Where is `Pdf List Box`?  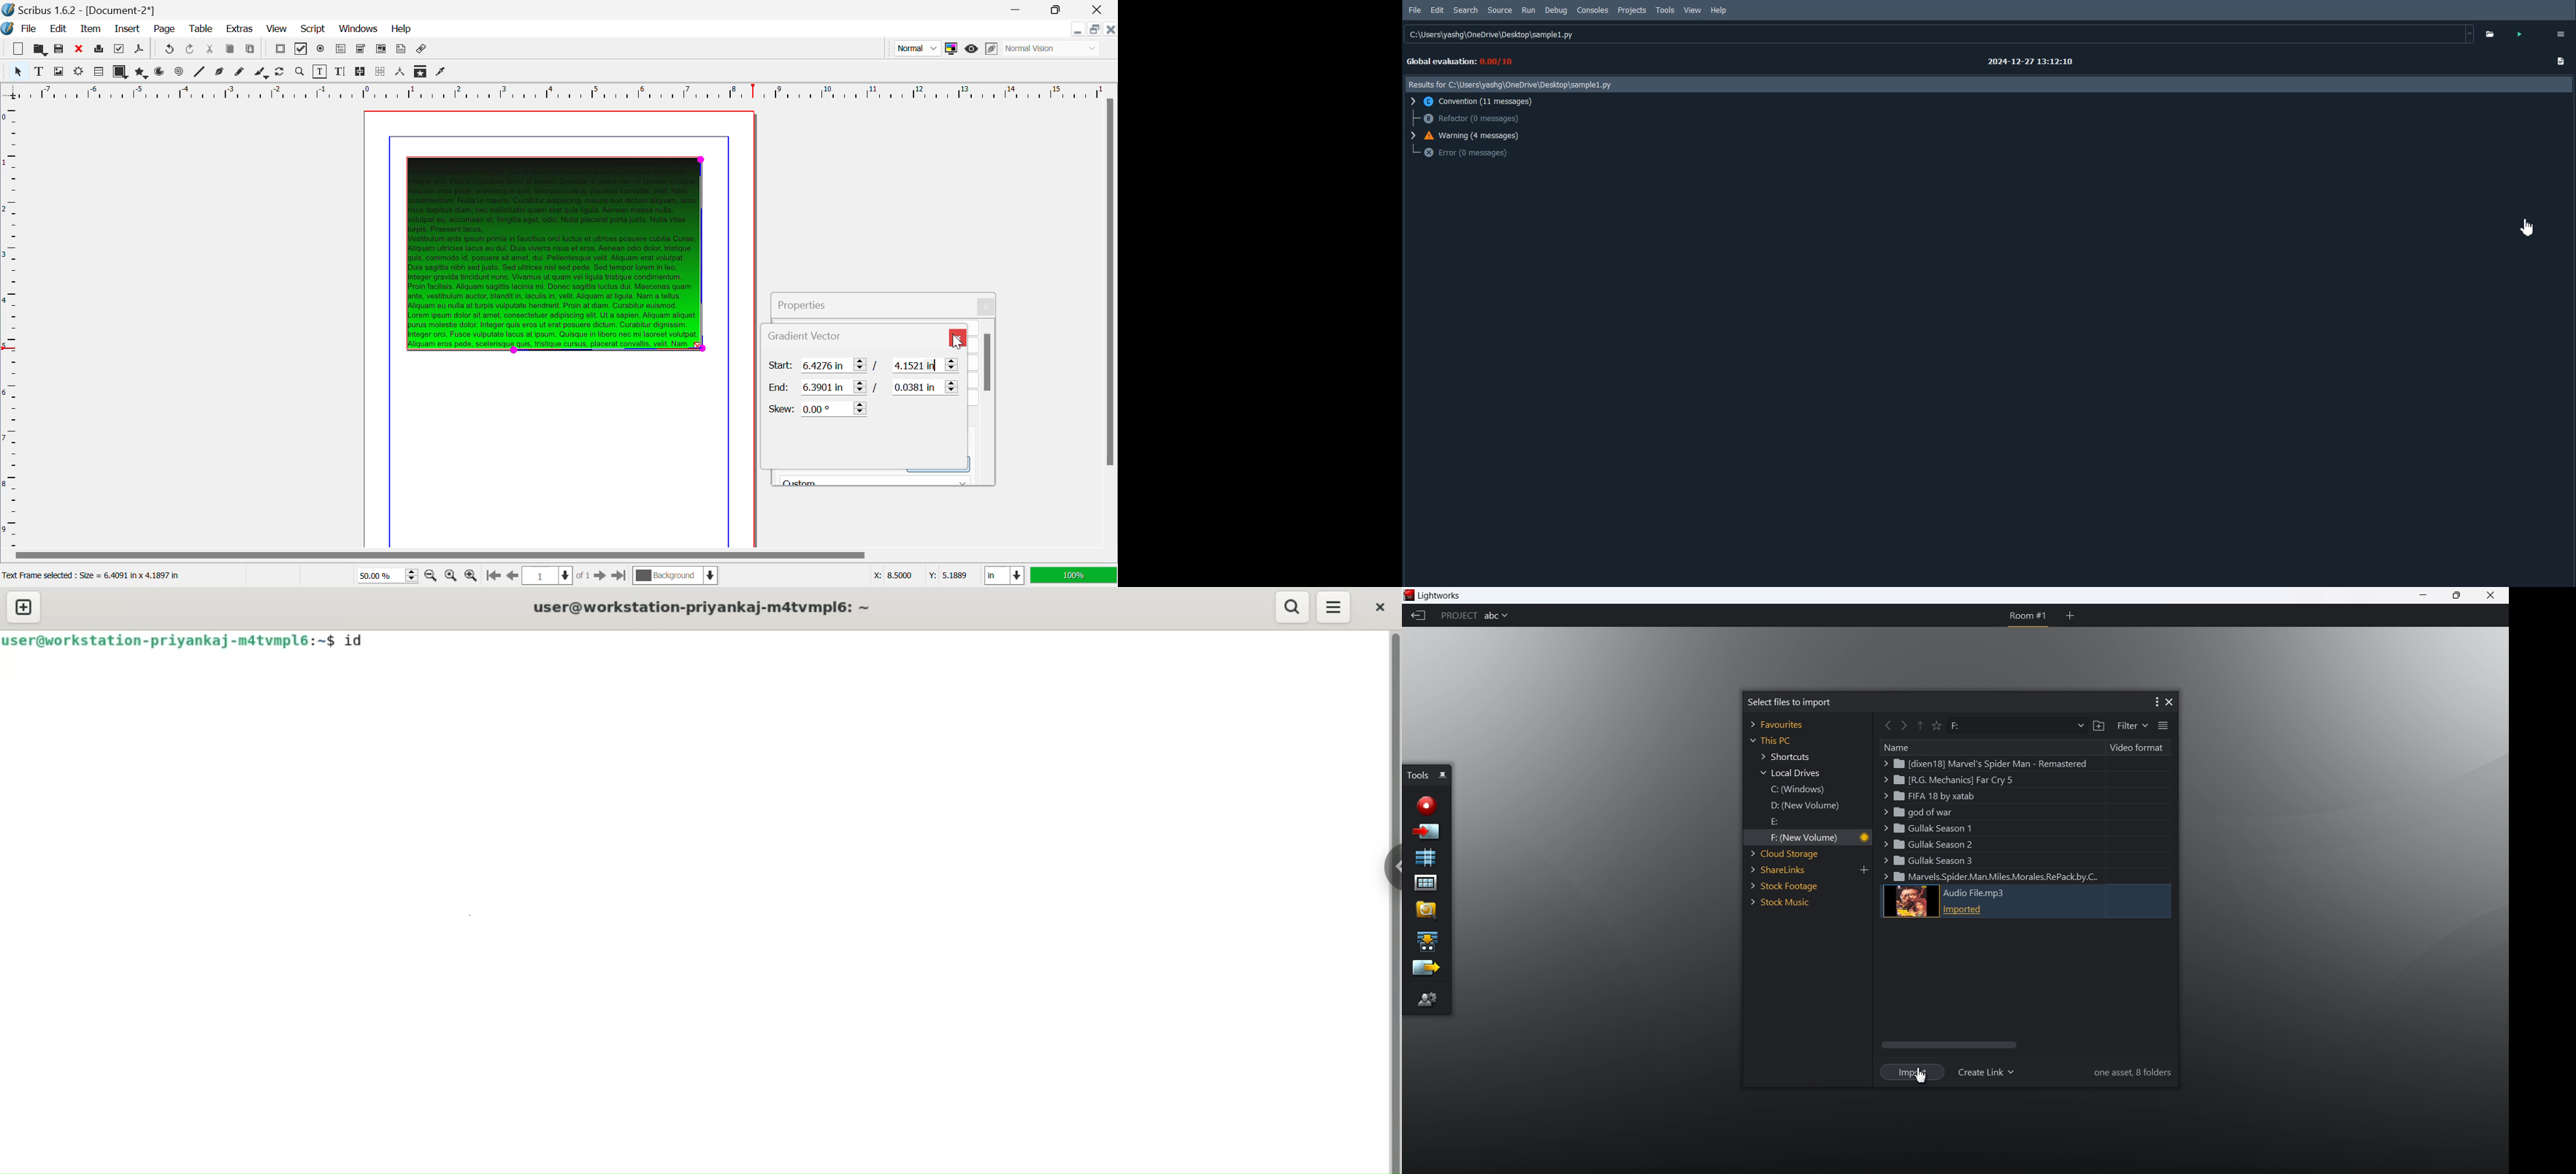
Pdf List Box is located at coordinates (381, 50).